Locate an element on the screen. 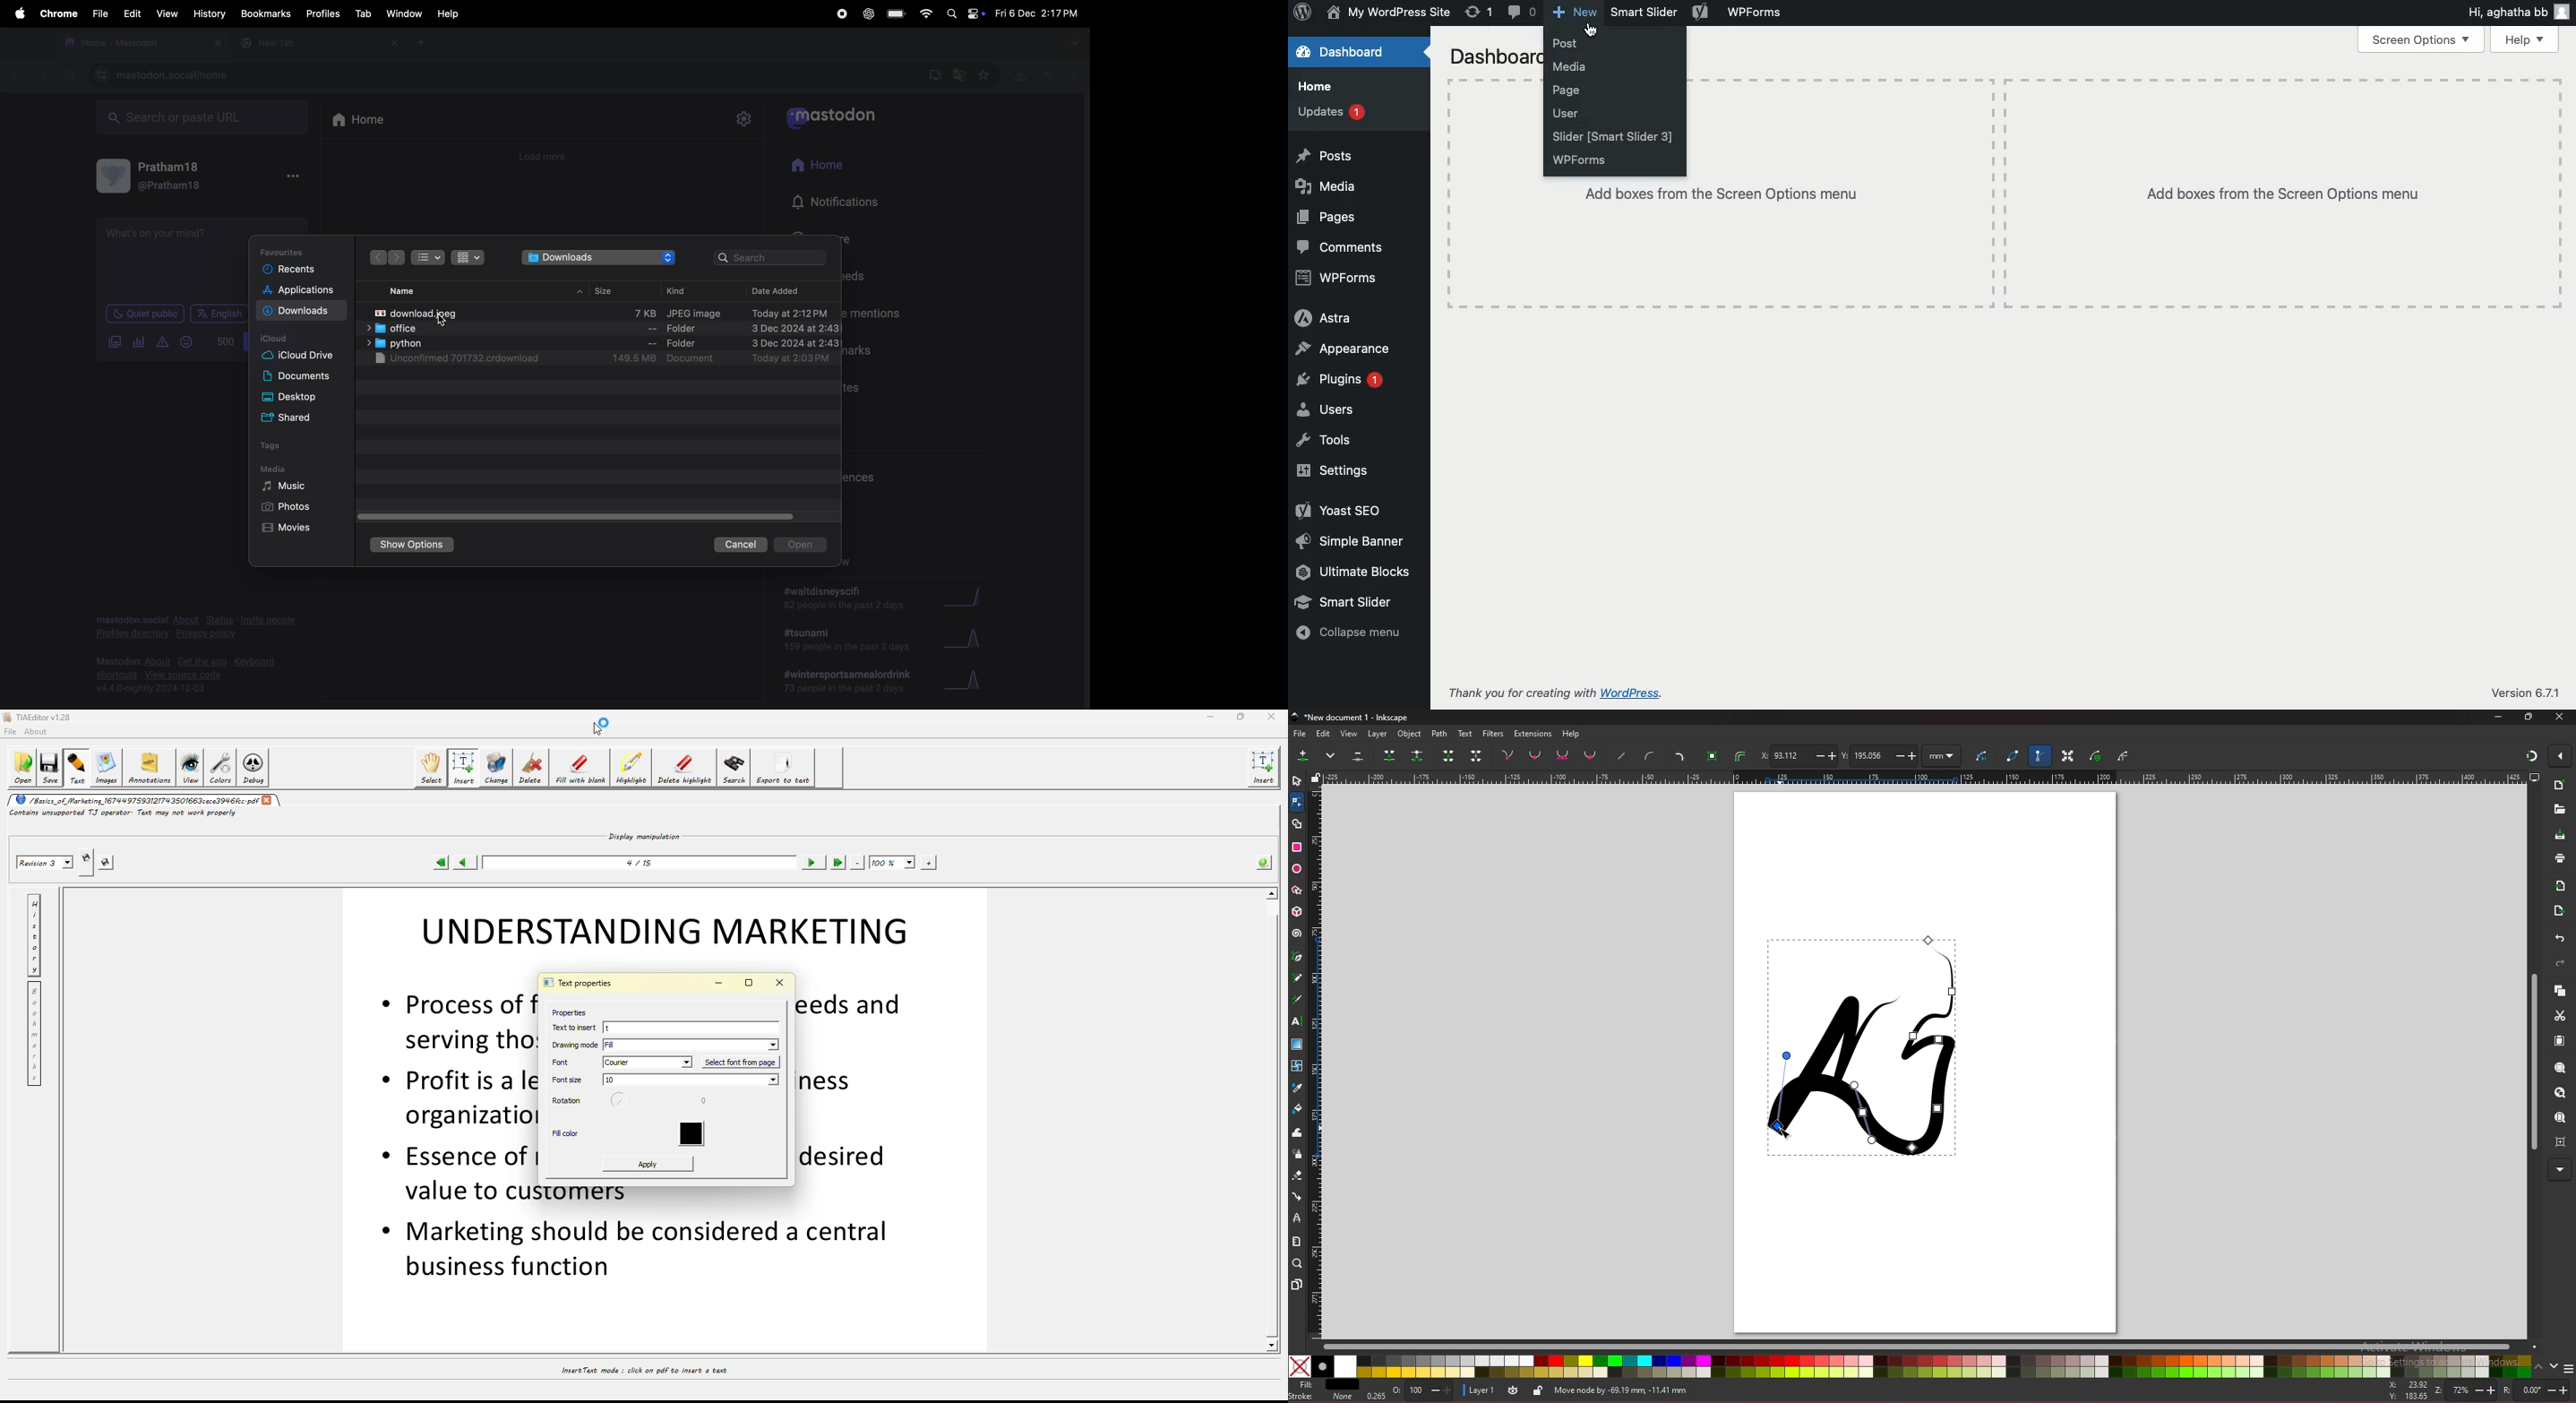  Music is located at coordinates (288, 488).